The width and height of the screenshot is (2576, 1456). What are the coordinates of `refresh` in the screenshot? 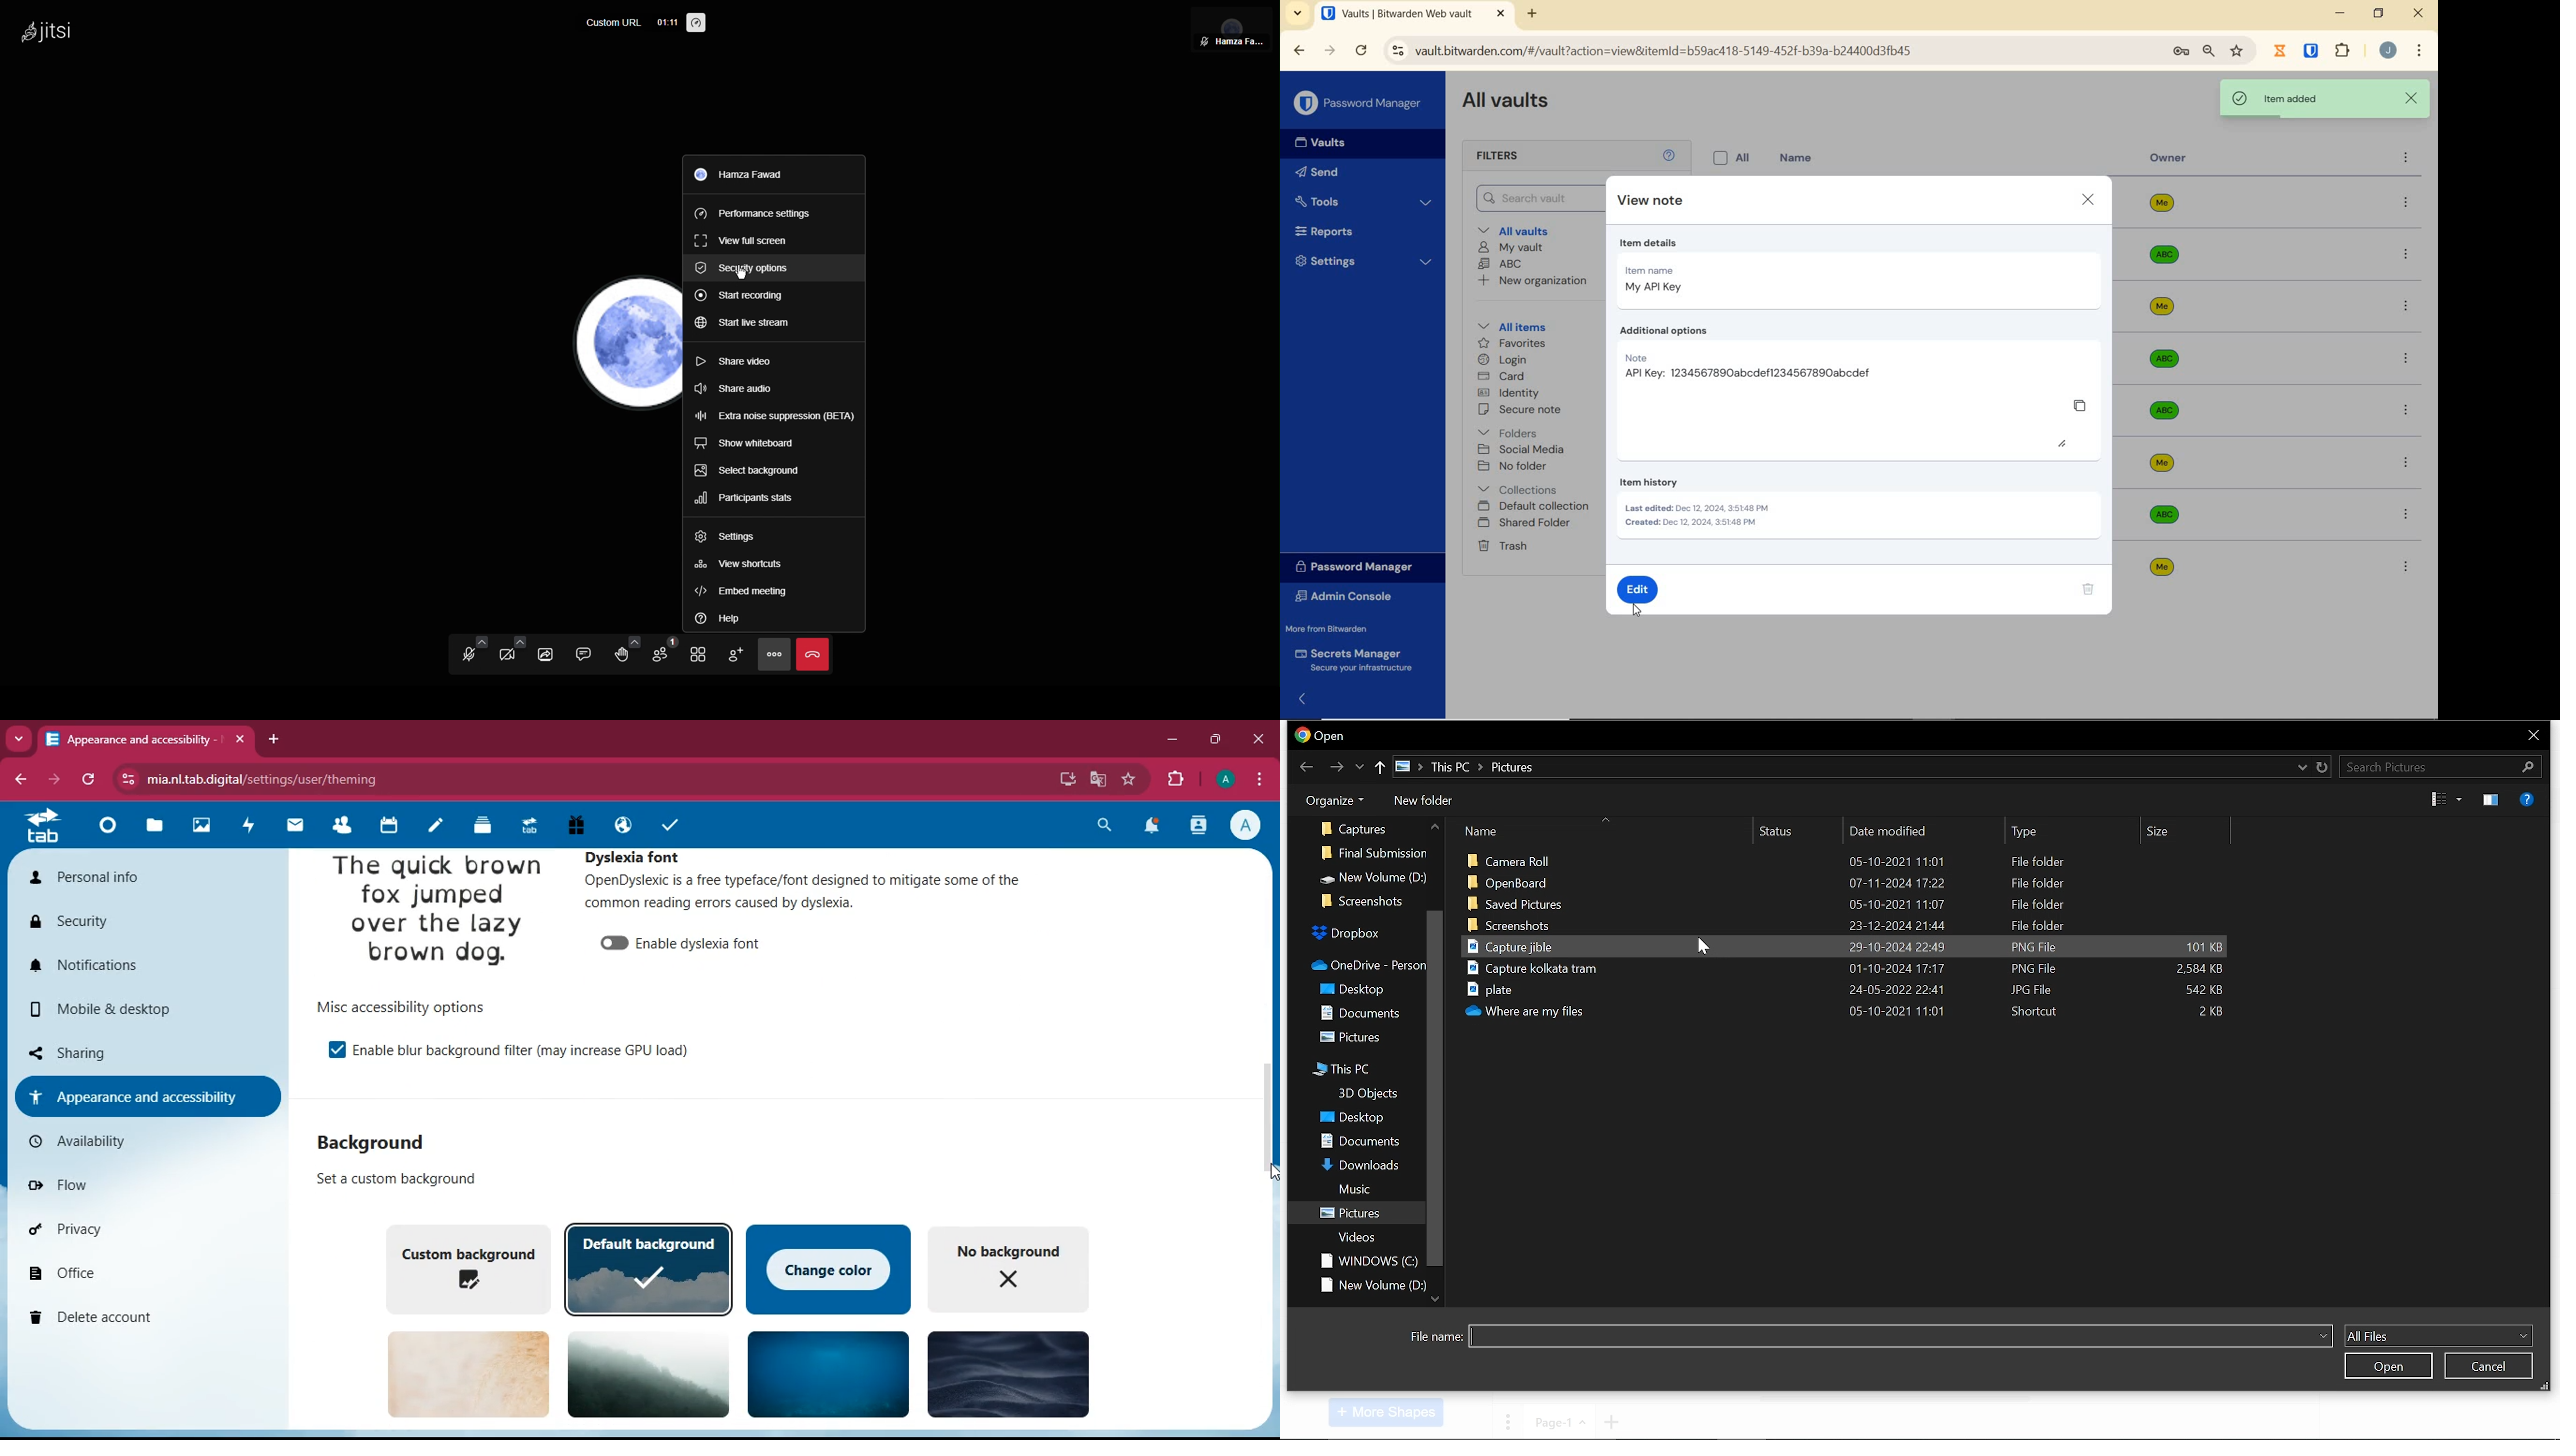 It's located at (90, 780).